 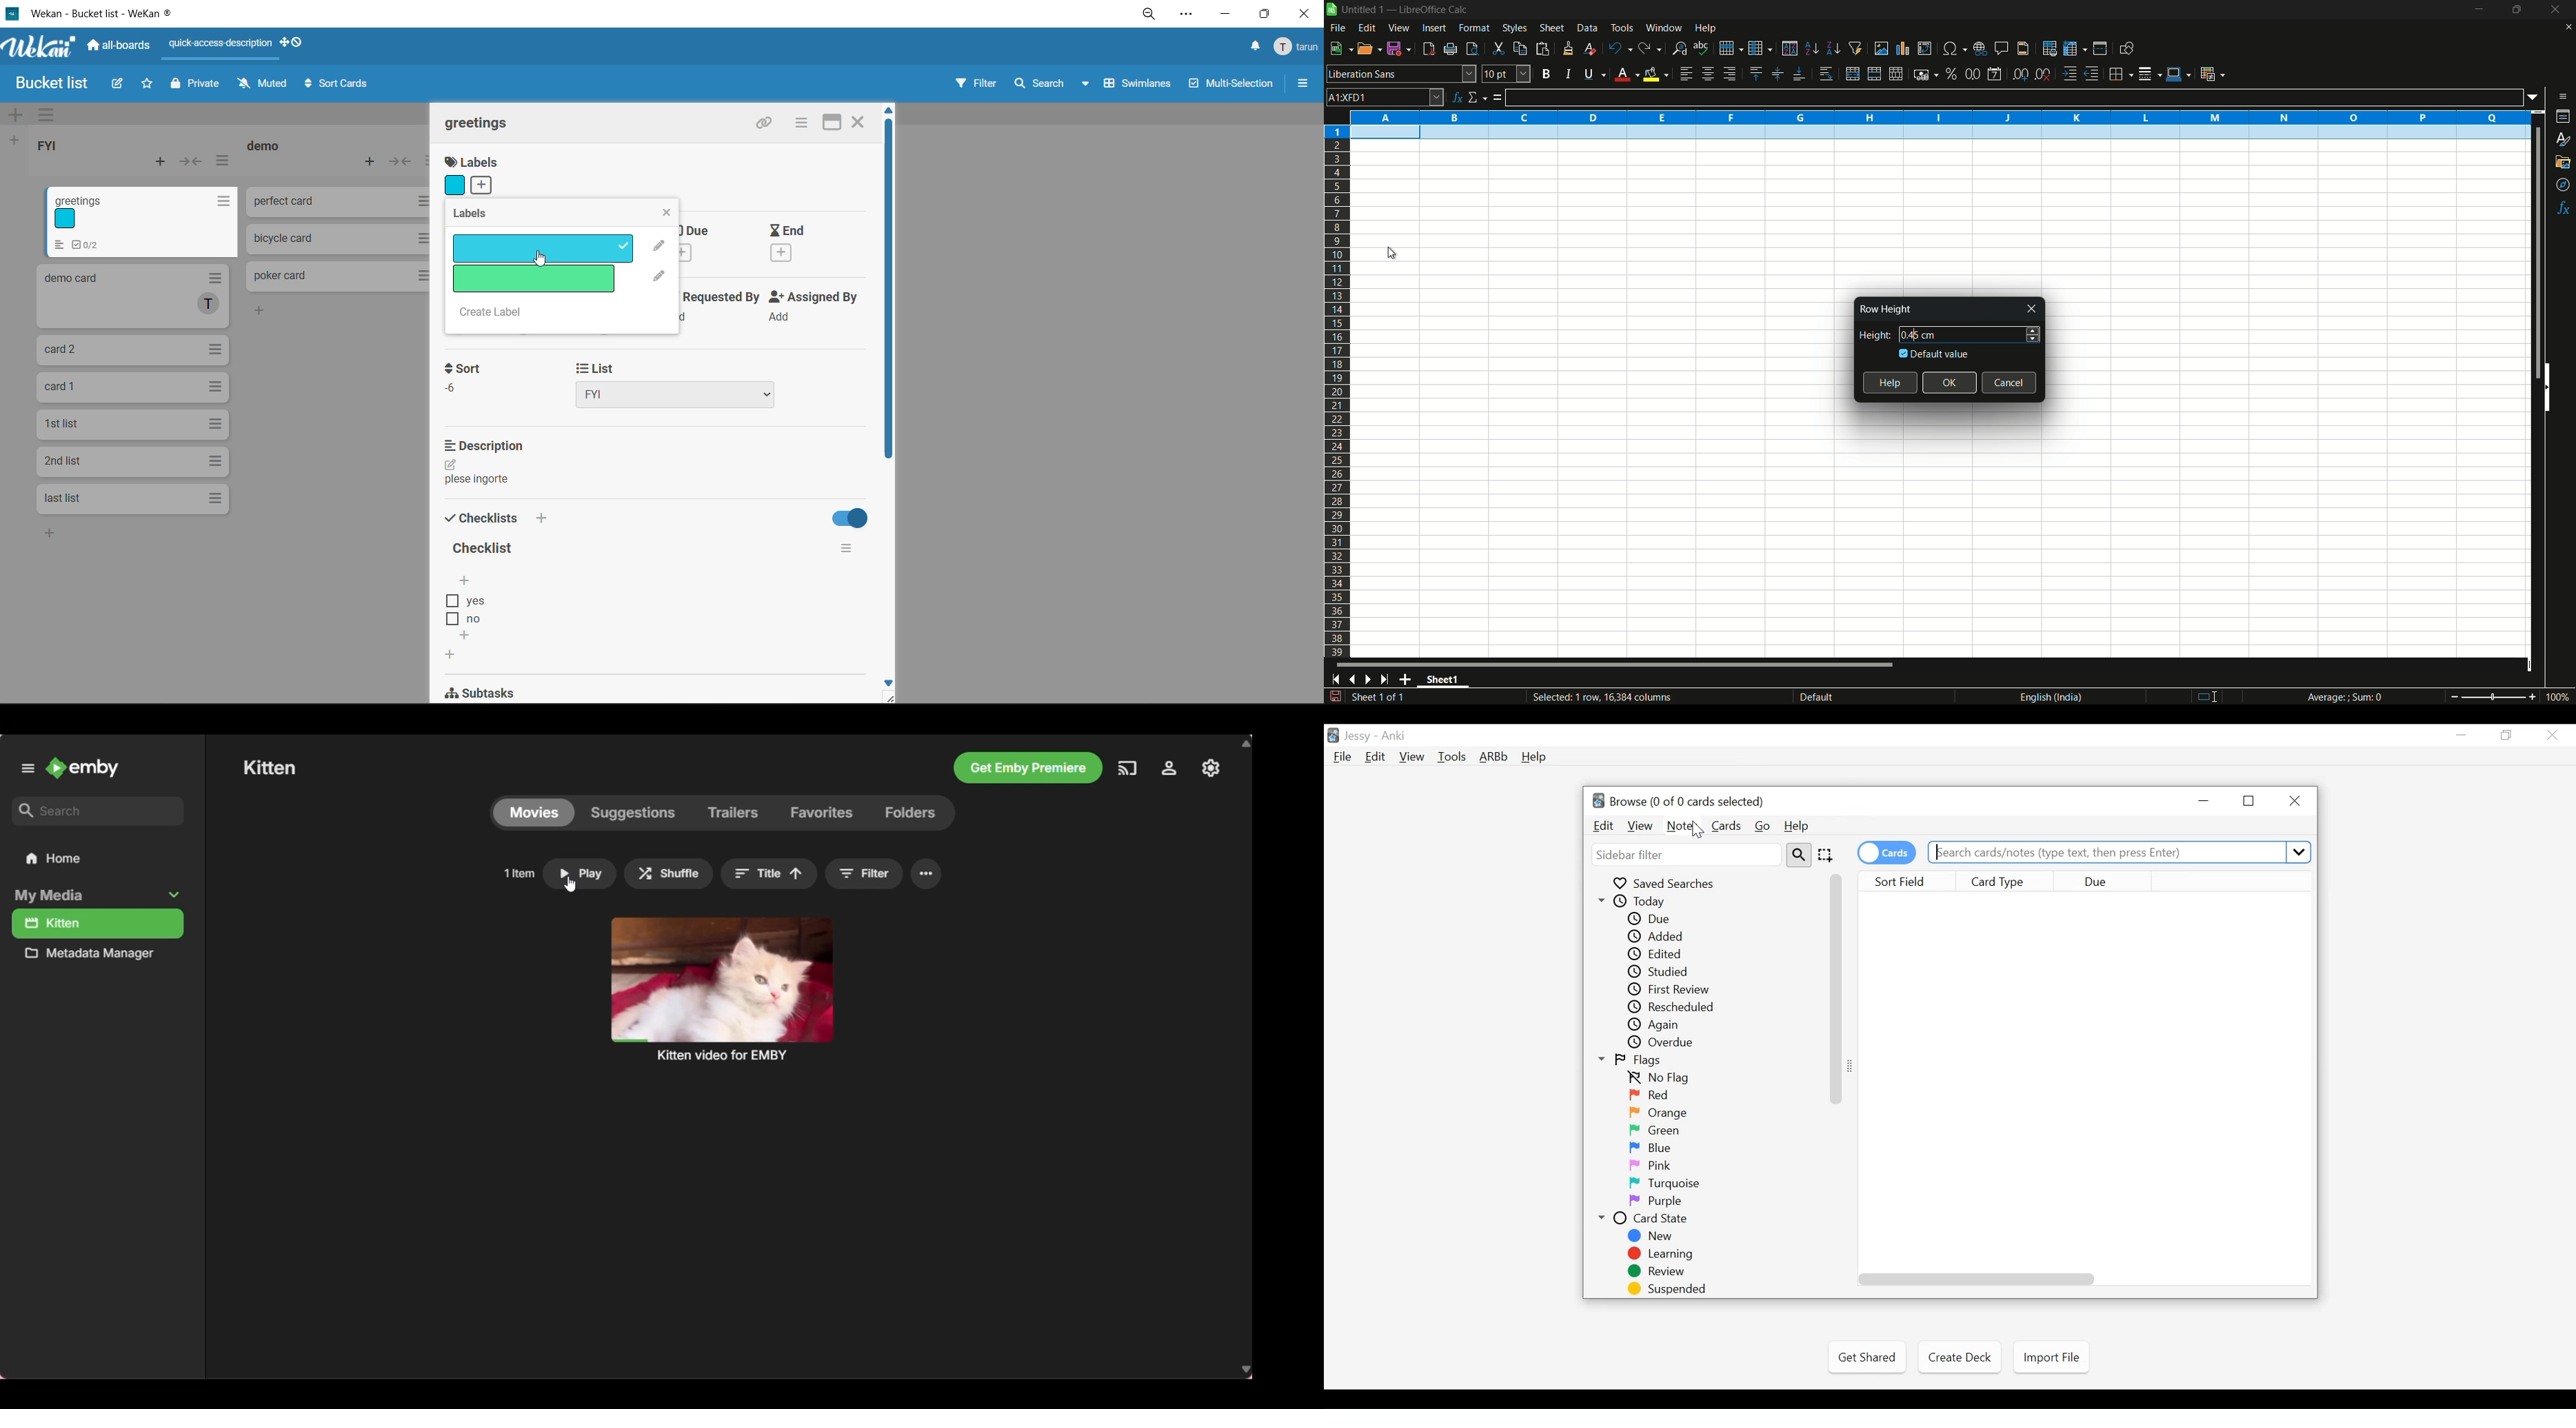 What do you see at coordinates (1546, 73) in the screenshot?
I see `bold` at bounding box center [1546, 73].